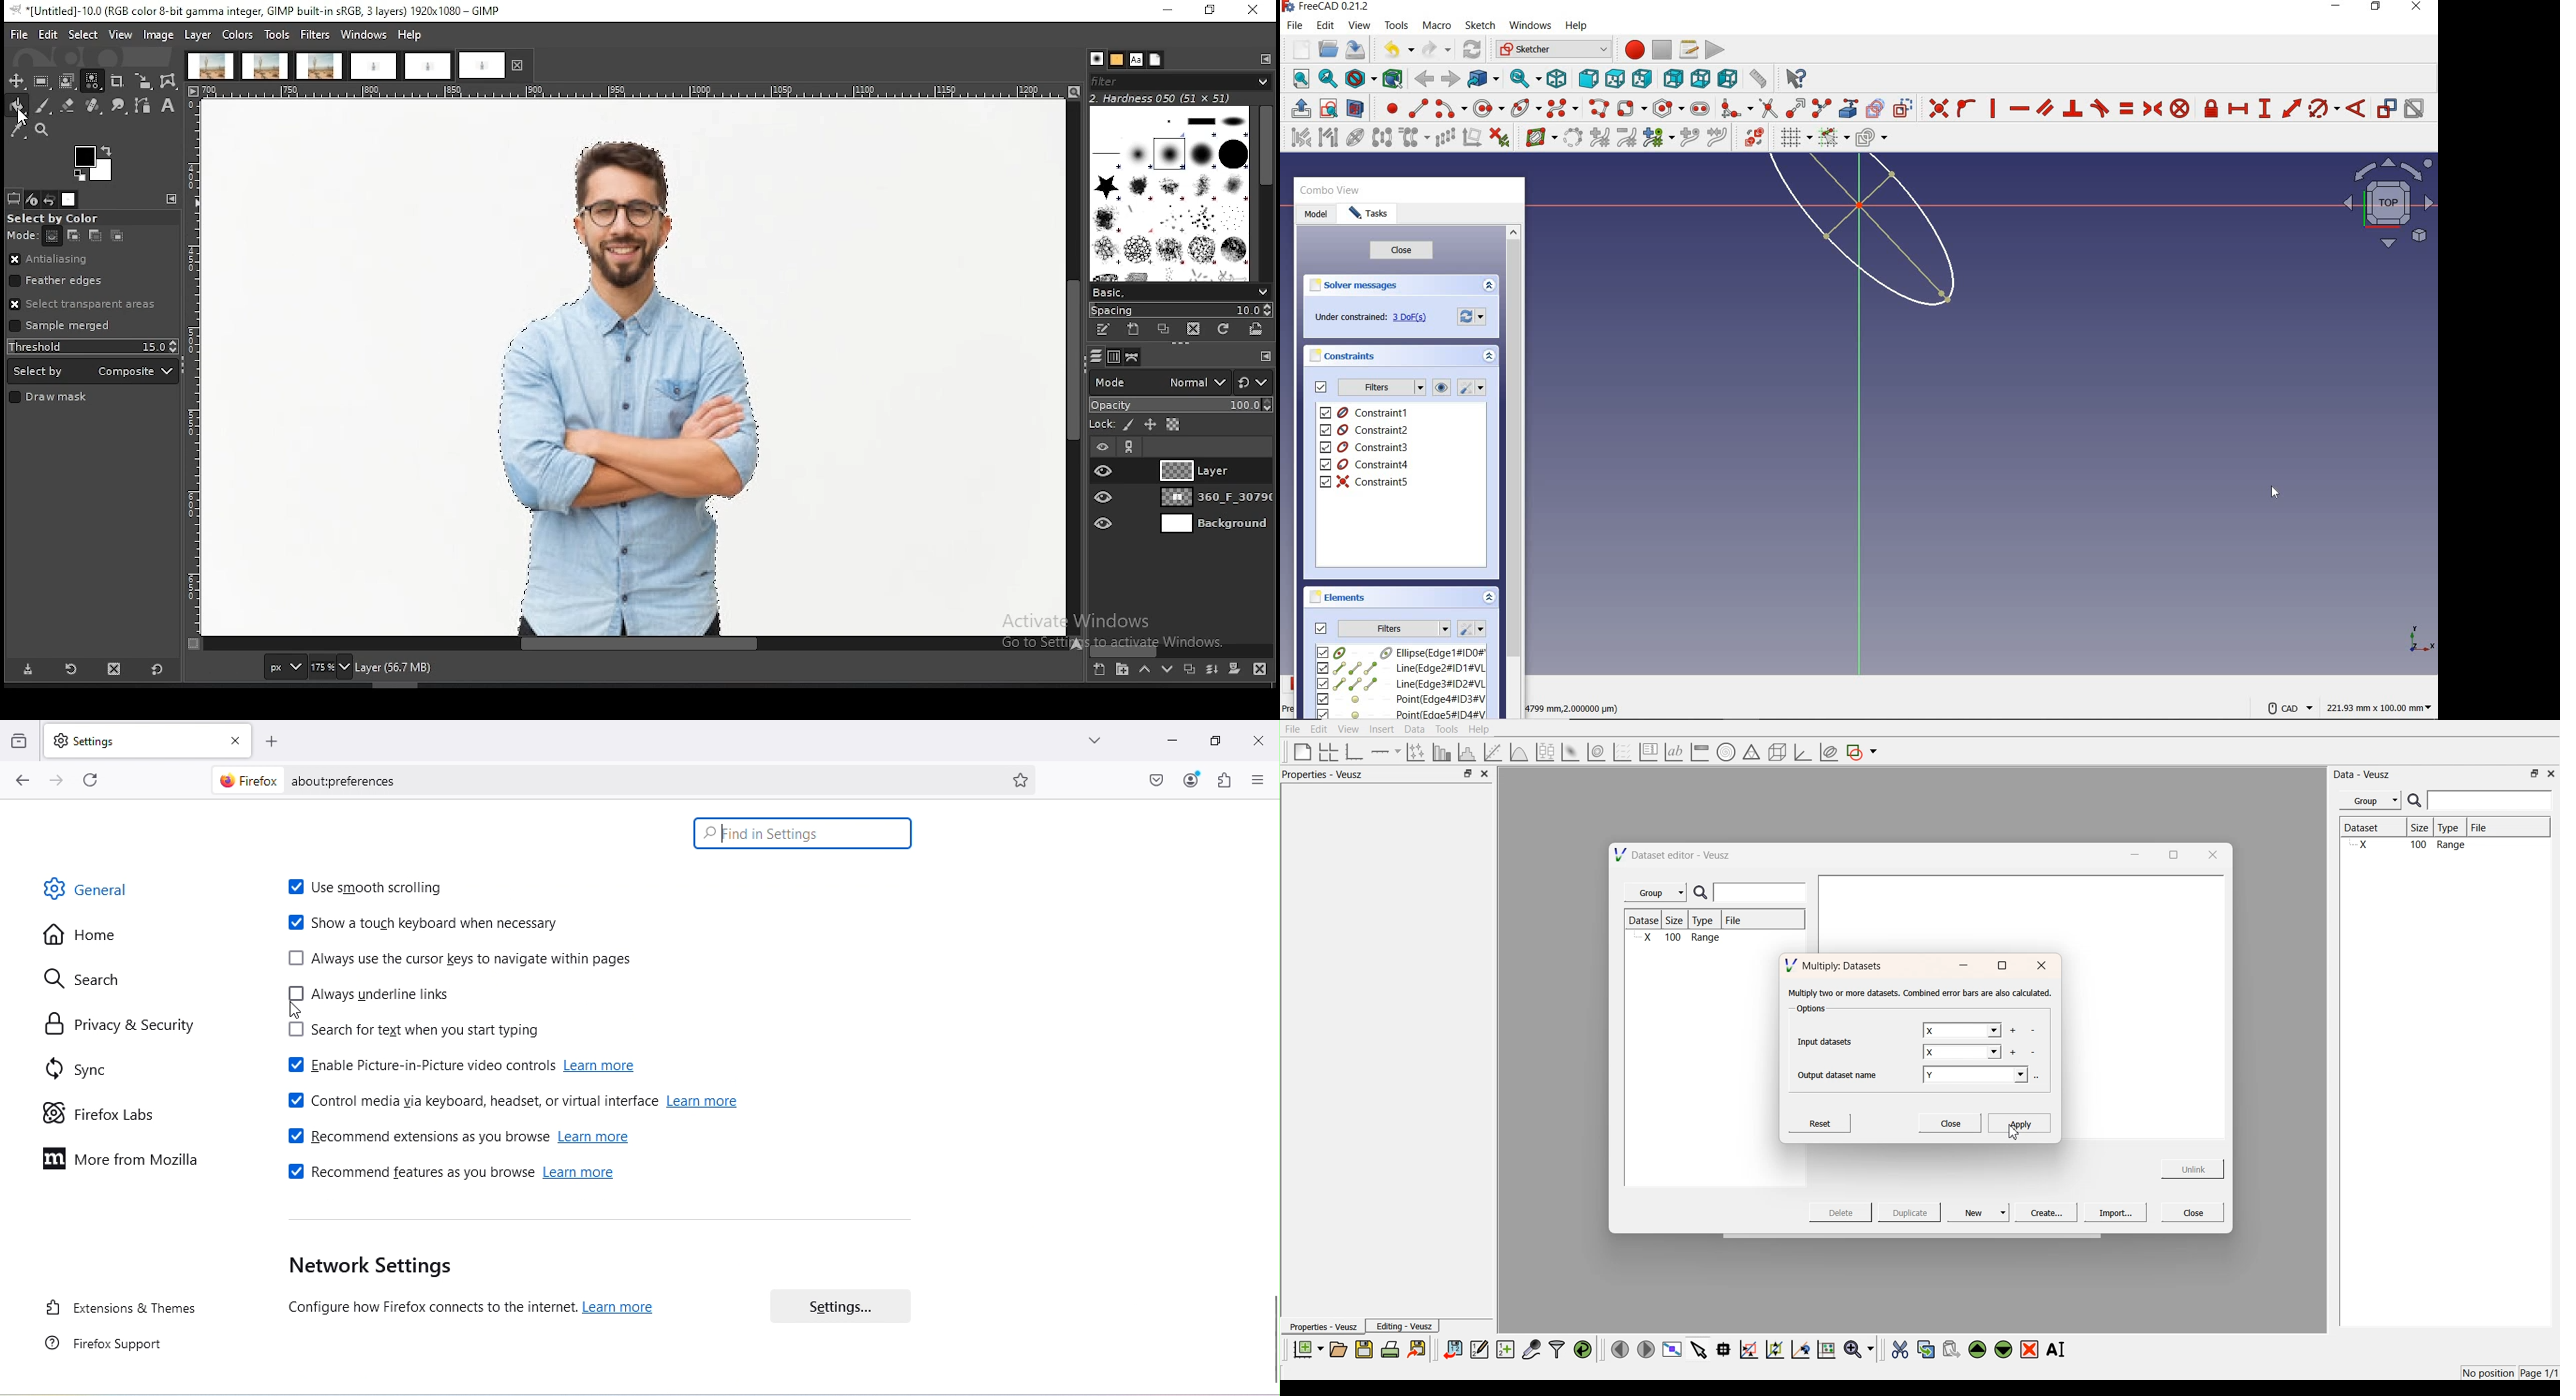 The width and height of the screenshot is (2576, 1400). Describe the element at coordinates (426, 923) in the screenshot. I see `Show a touch keyboard when necessary` at that location.